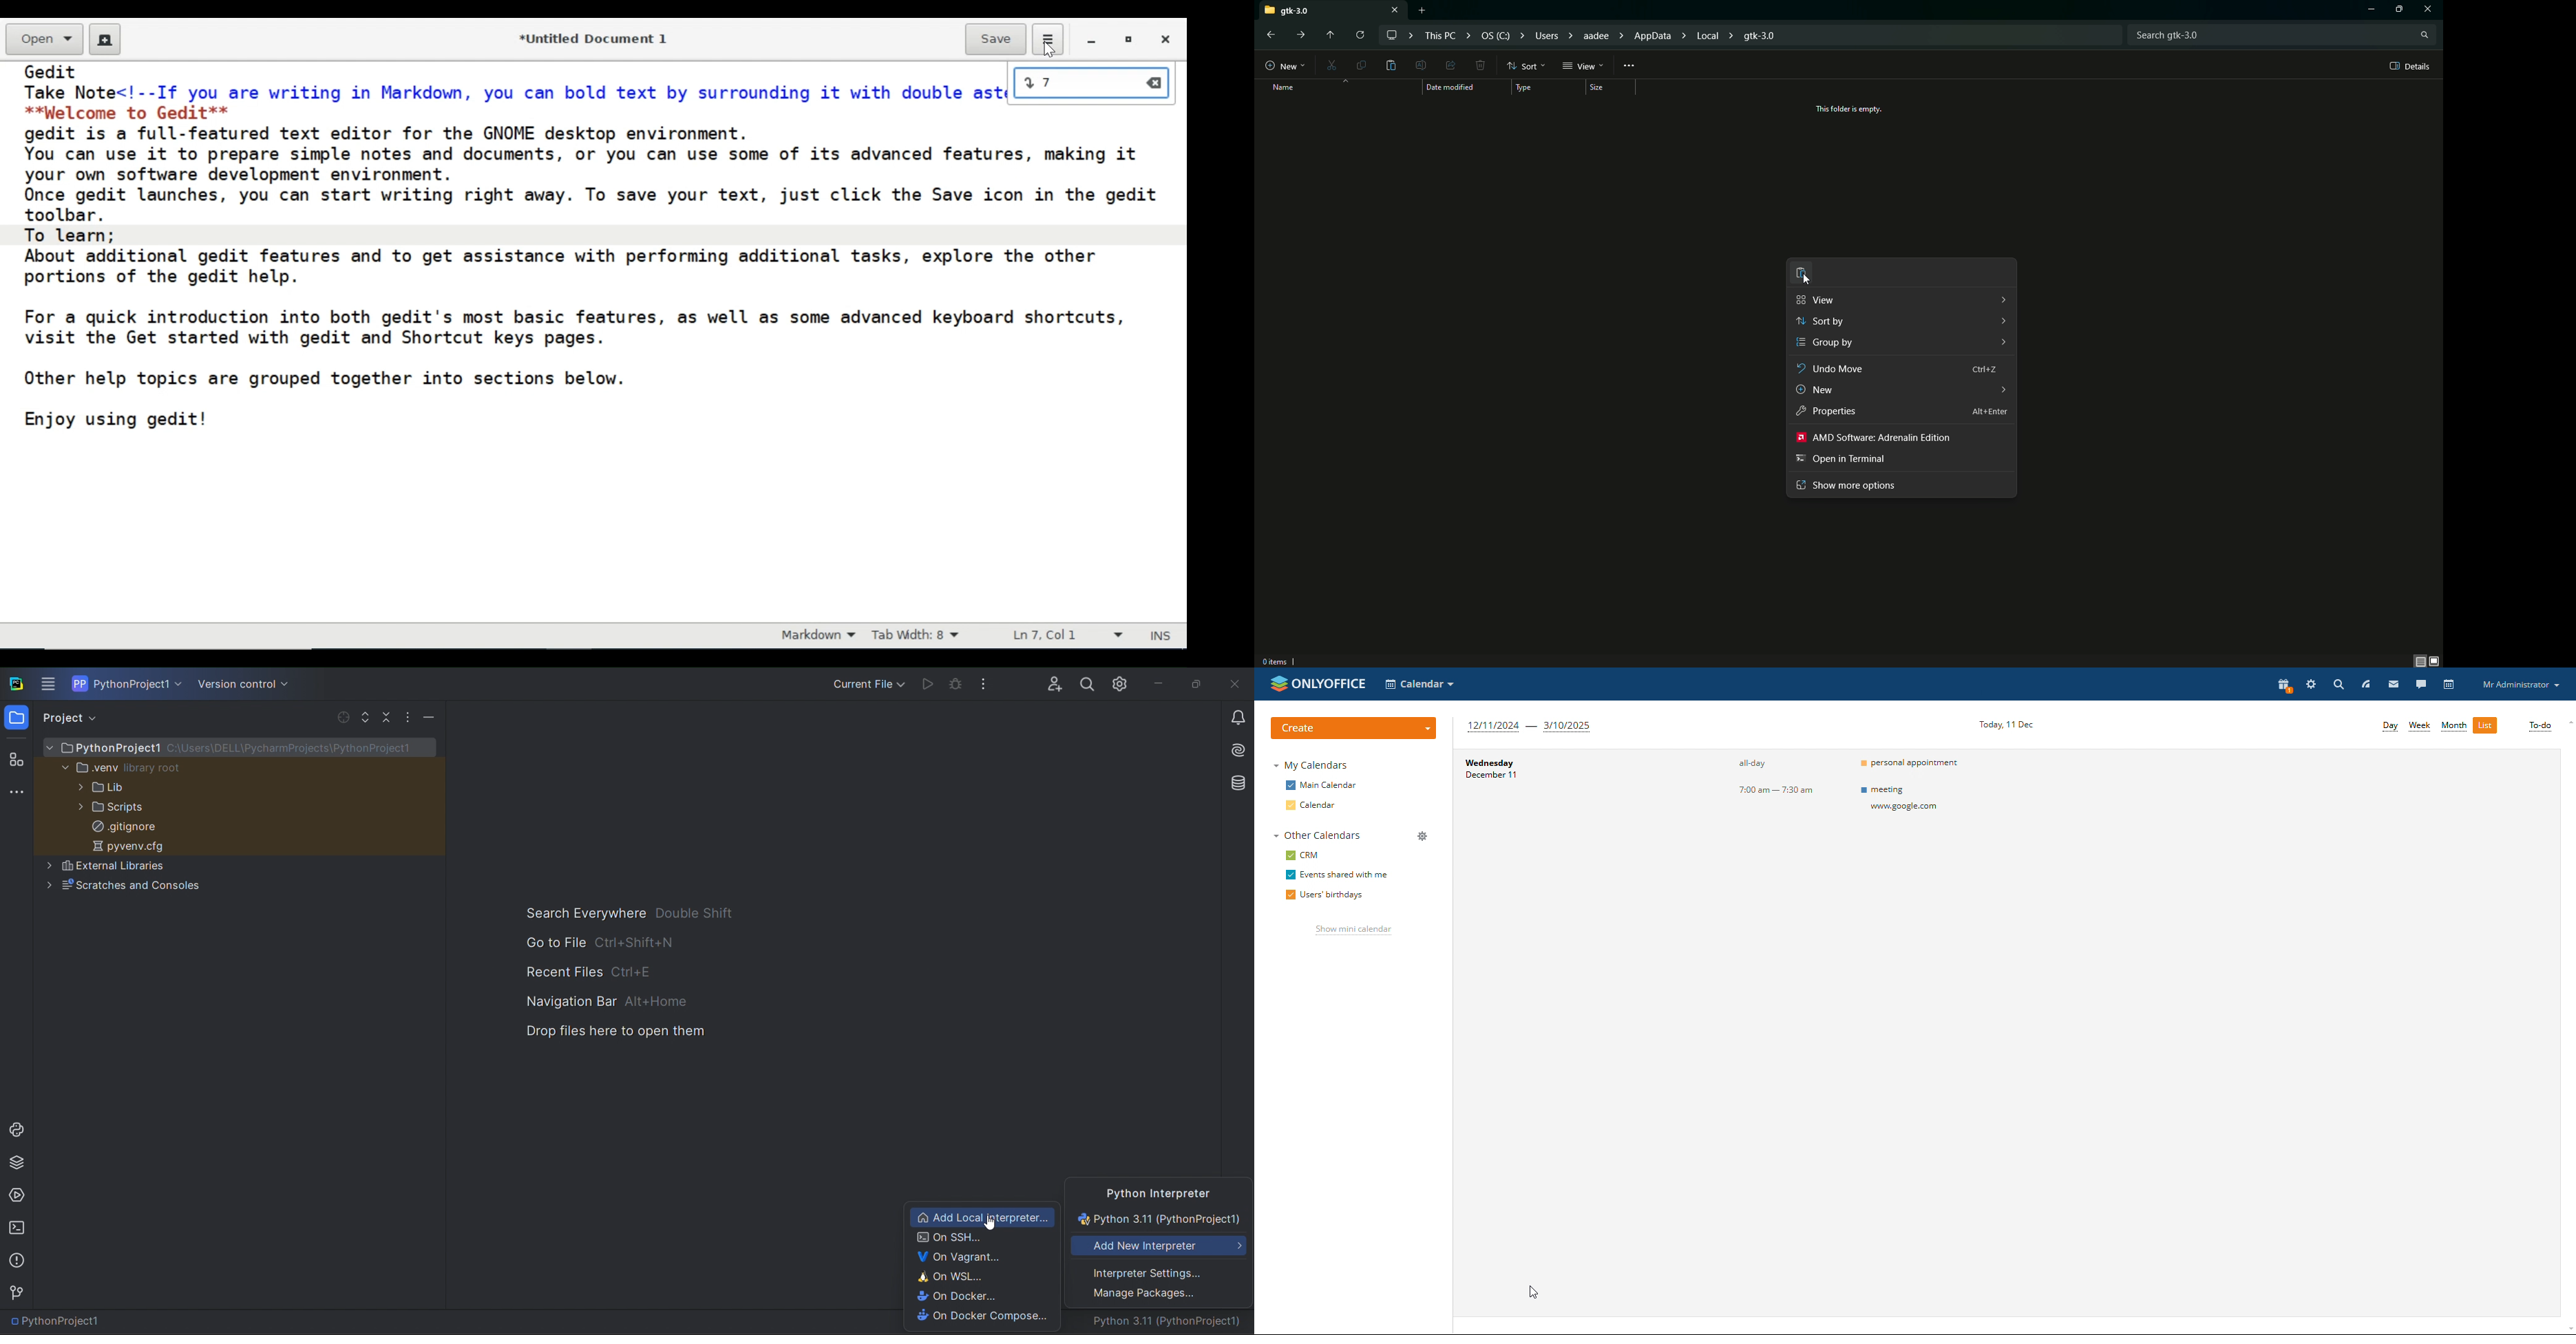  I want to click on hotkey options, so click(631, 973).